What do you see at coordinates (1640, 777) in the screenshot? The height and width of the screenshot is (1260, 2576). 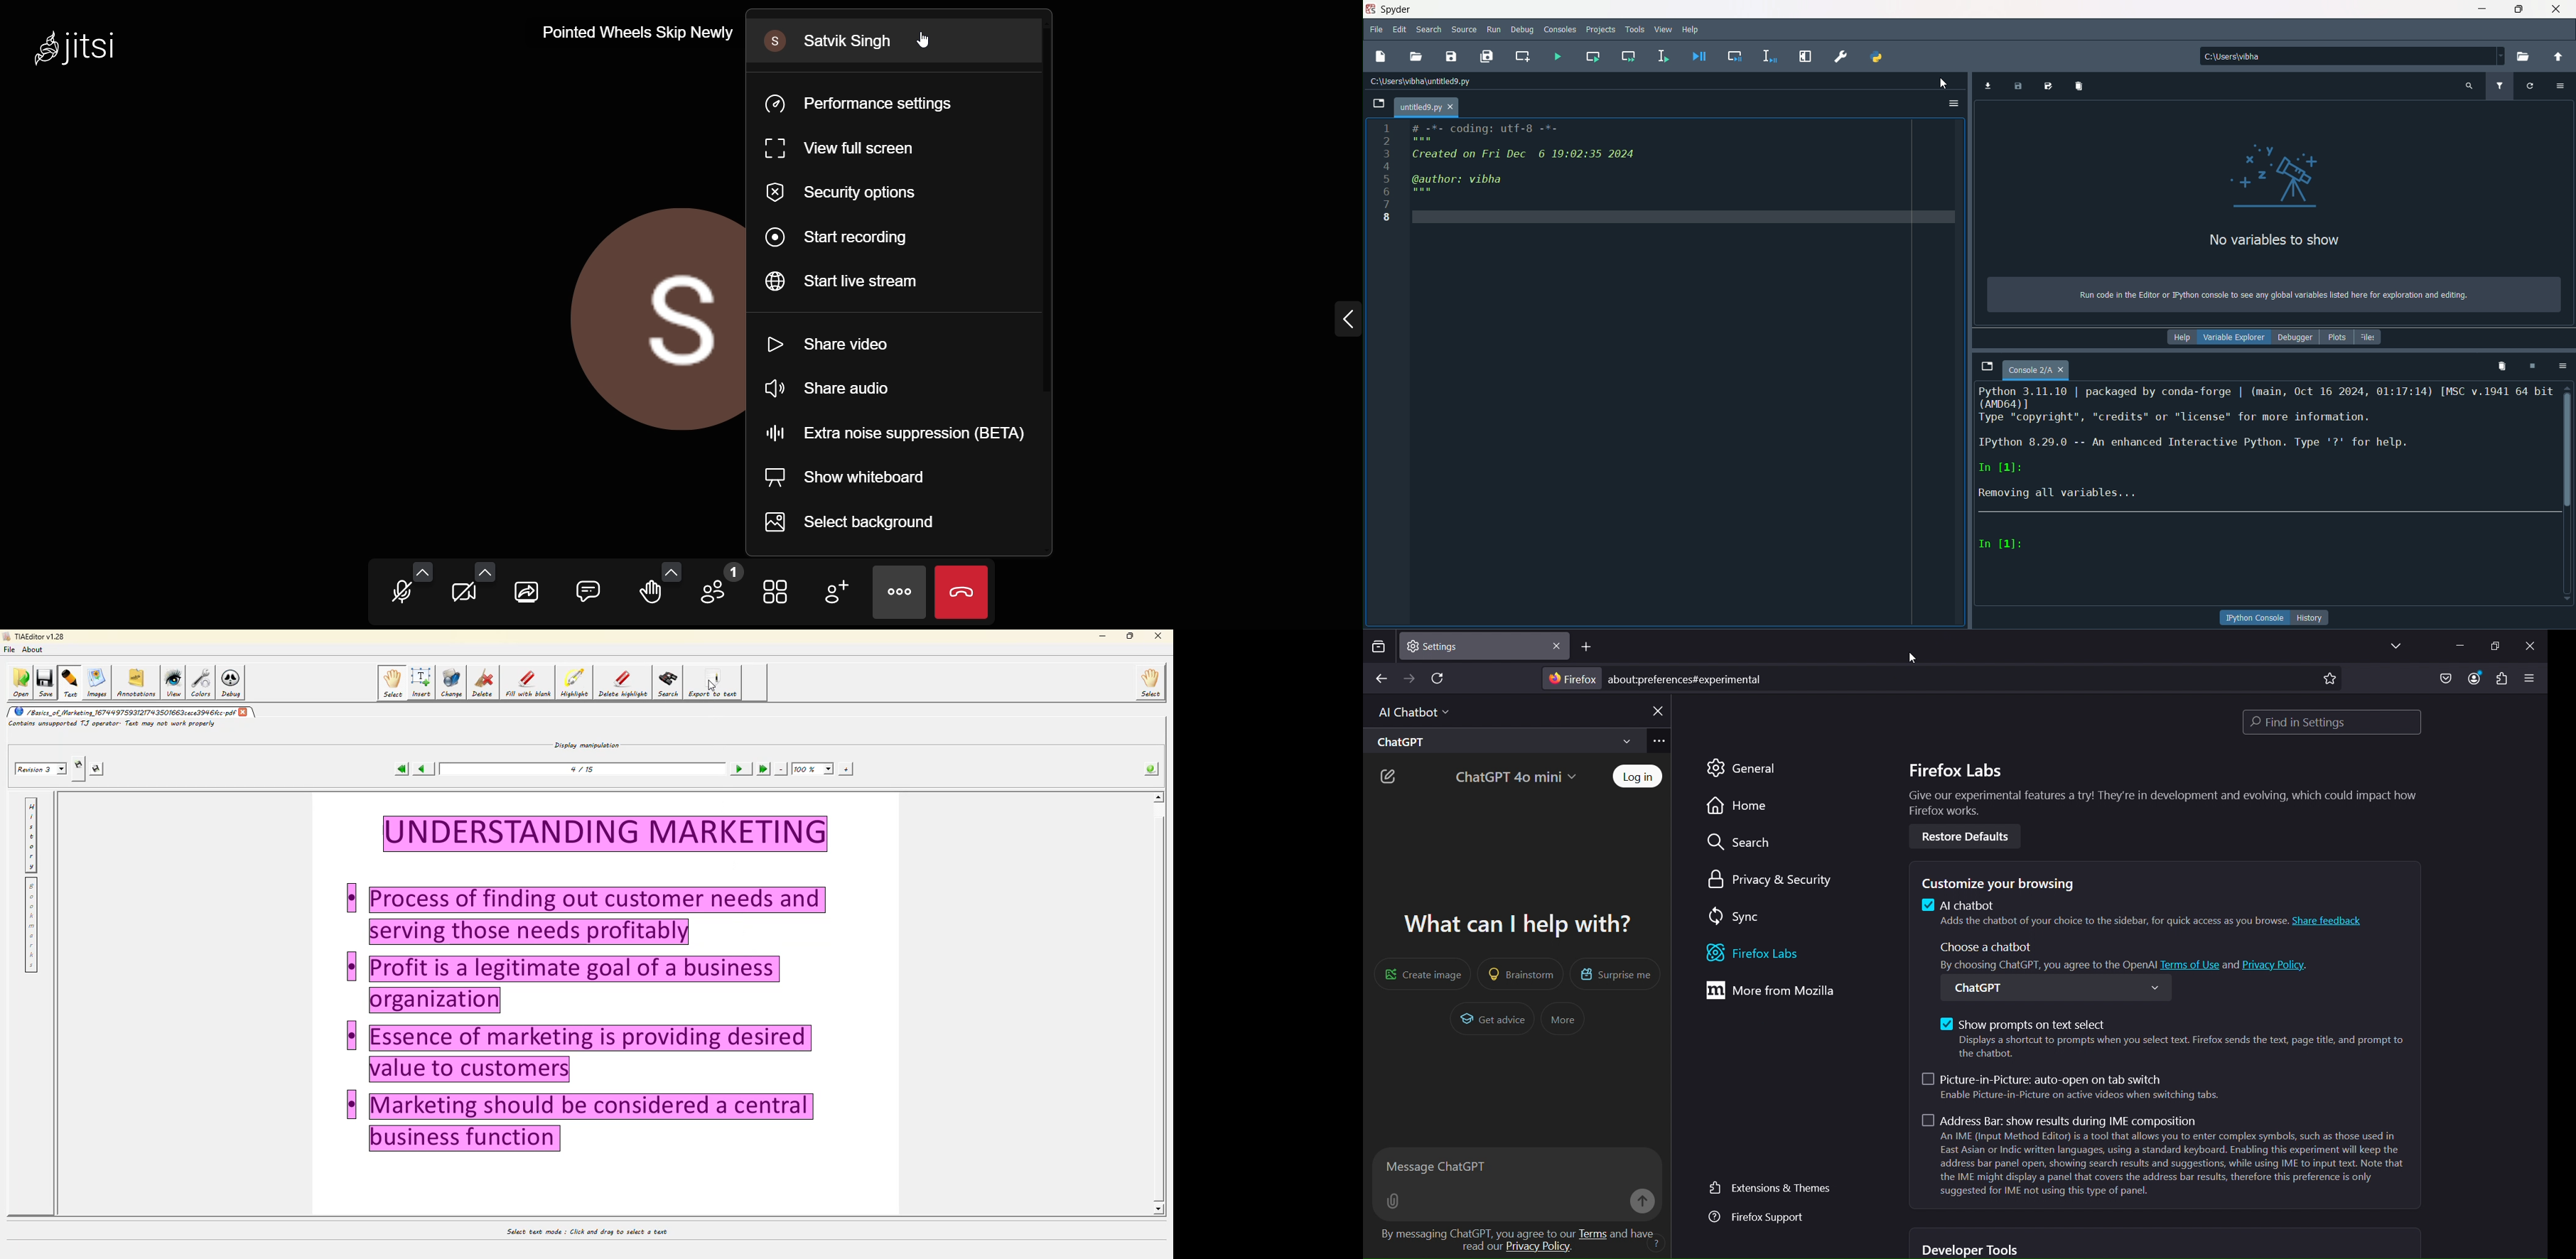 I see `log in` at bounding box center [1640, 777].